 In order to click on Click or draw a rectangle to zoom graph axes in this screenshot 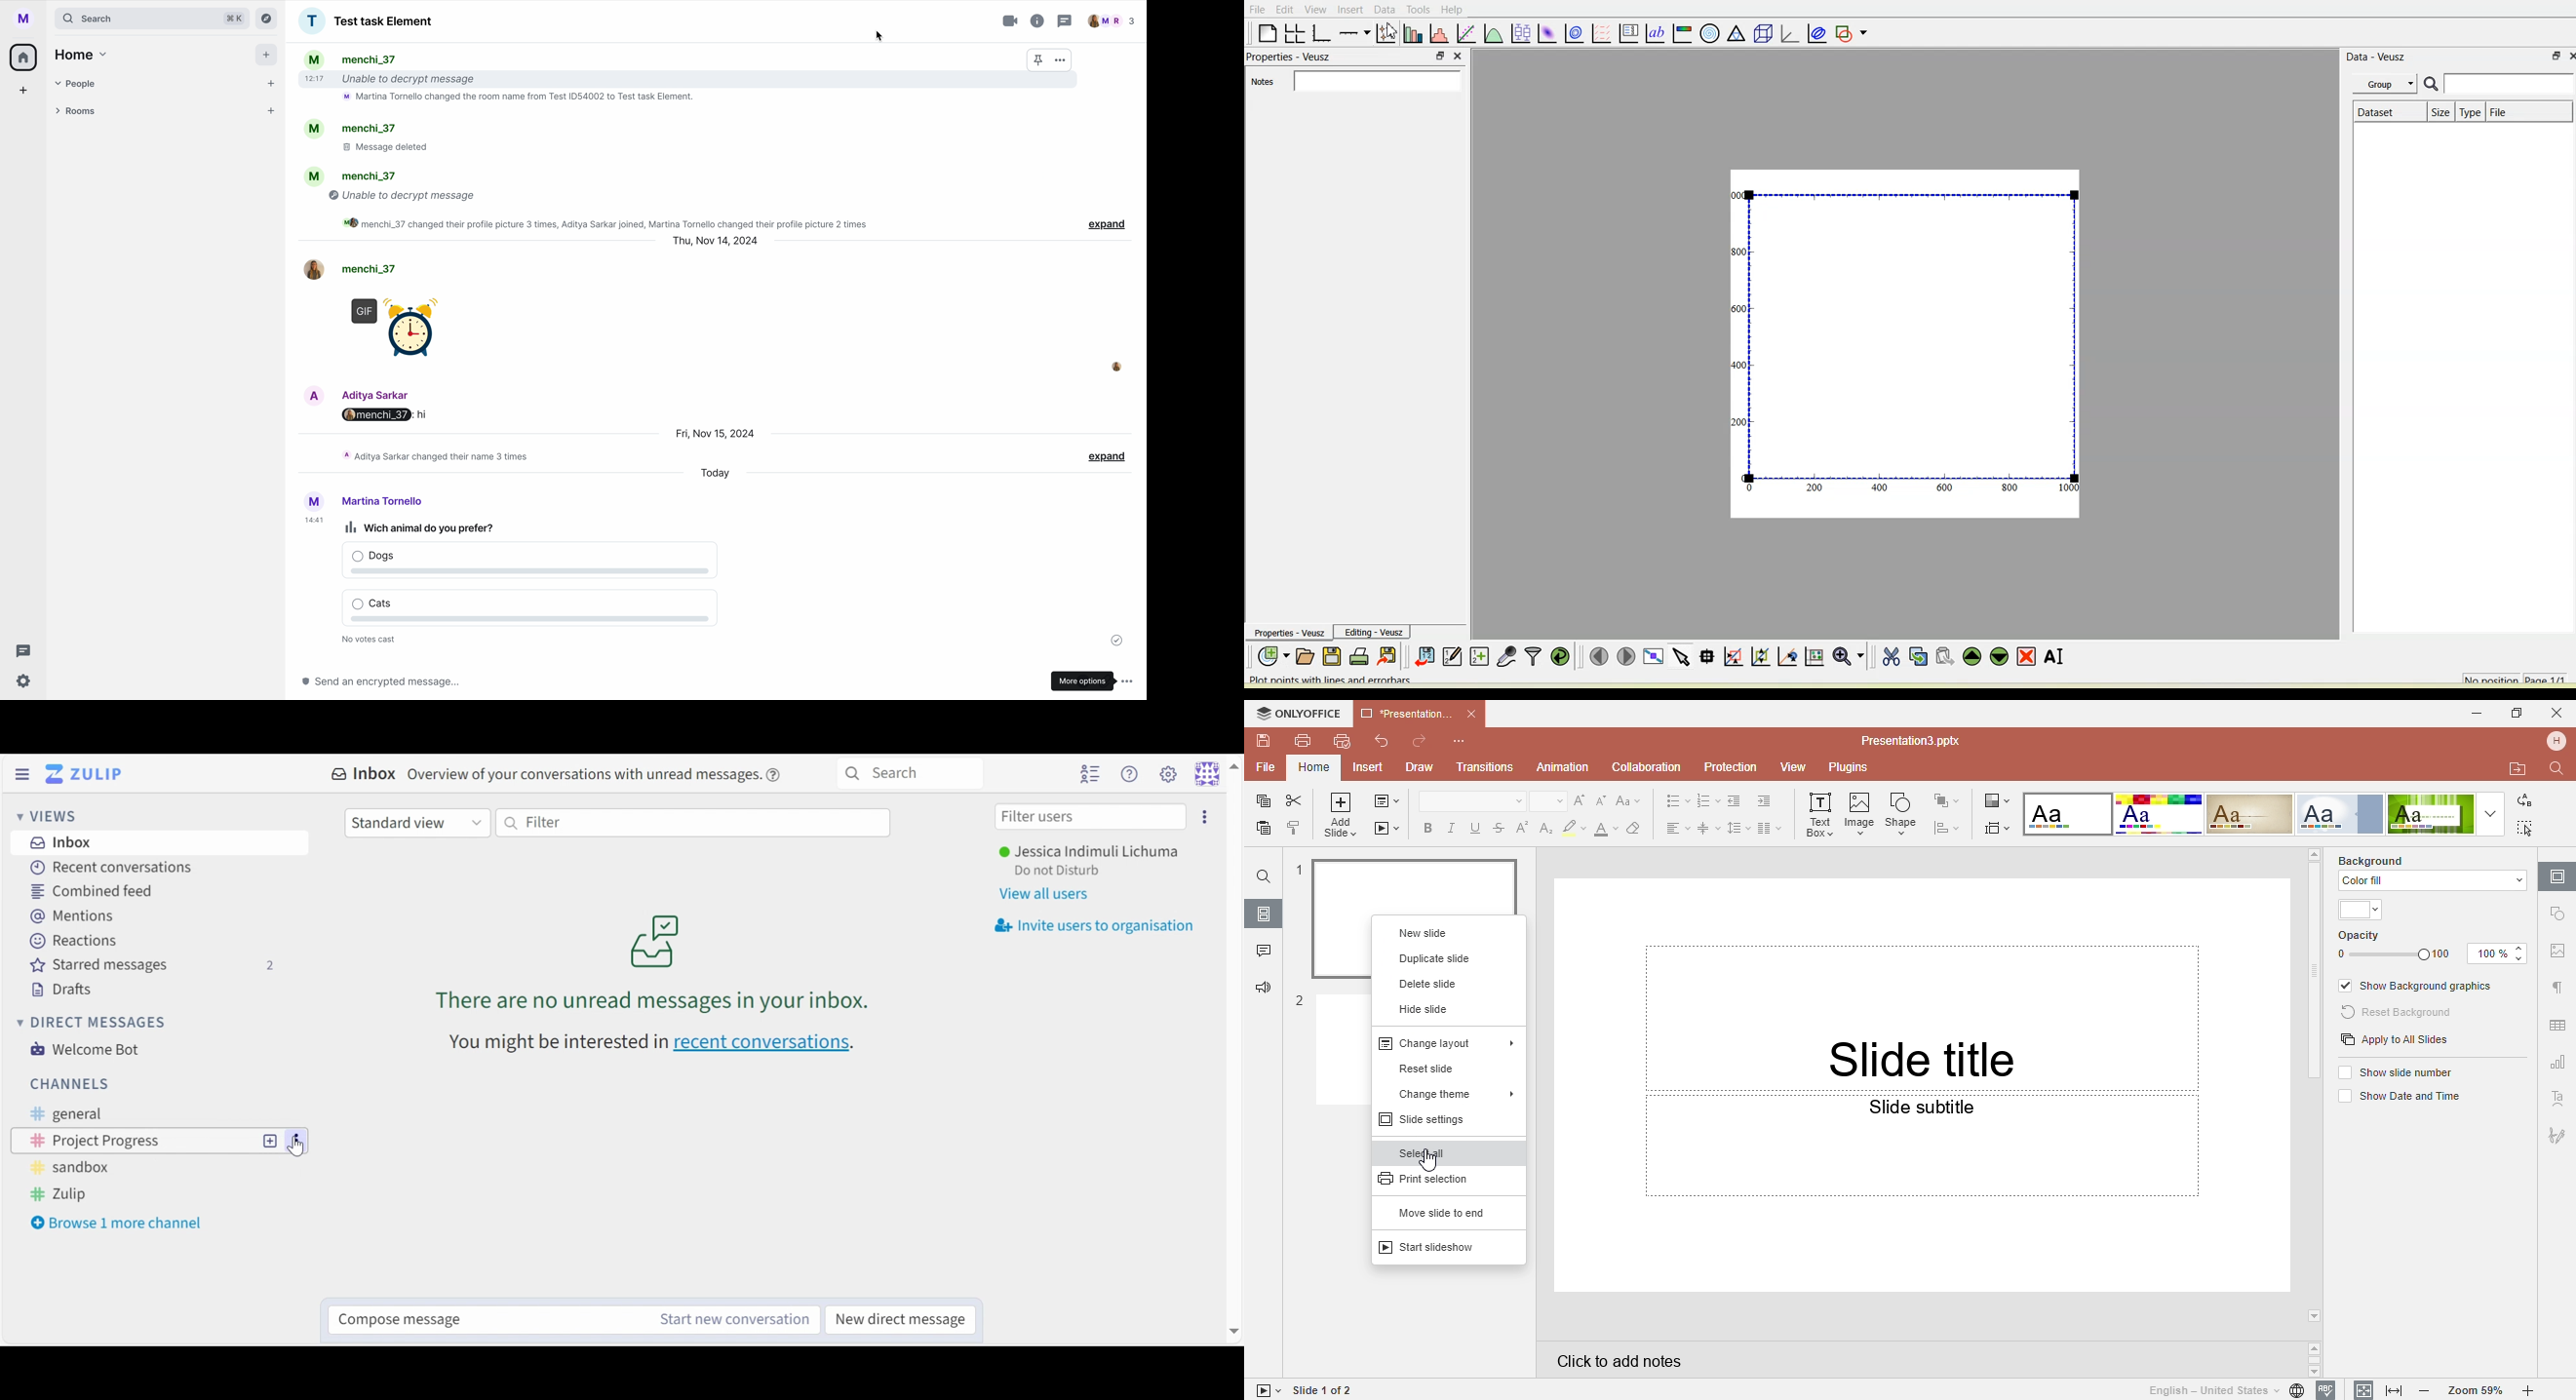, I will do `click(1734, 658)`.